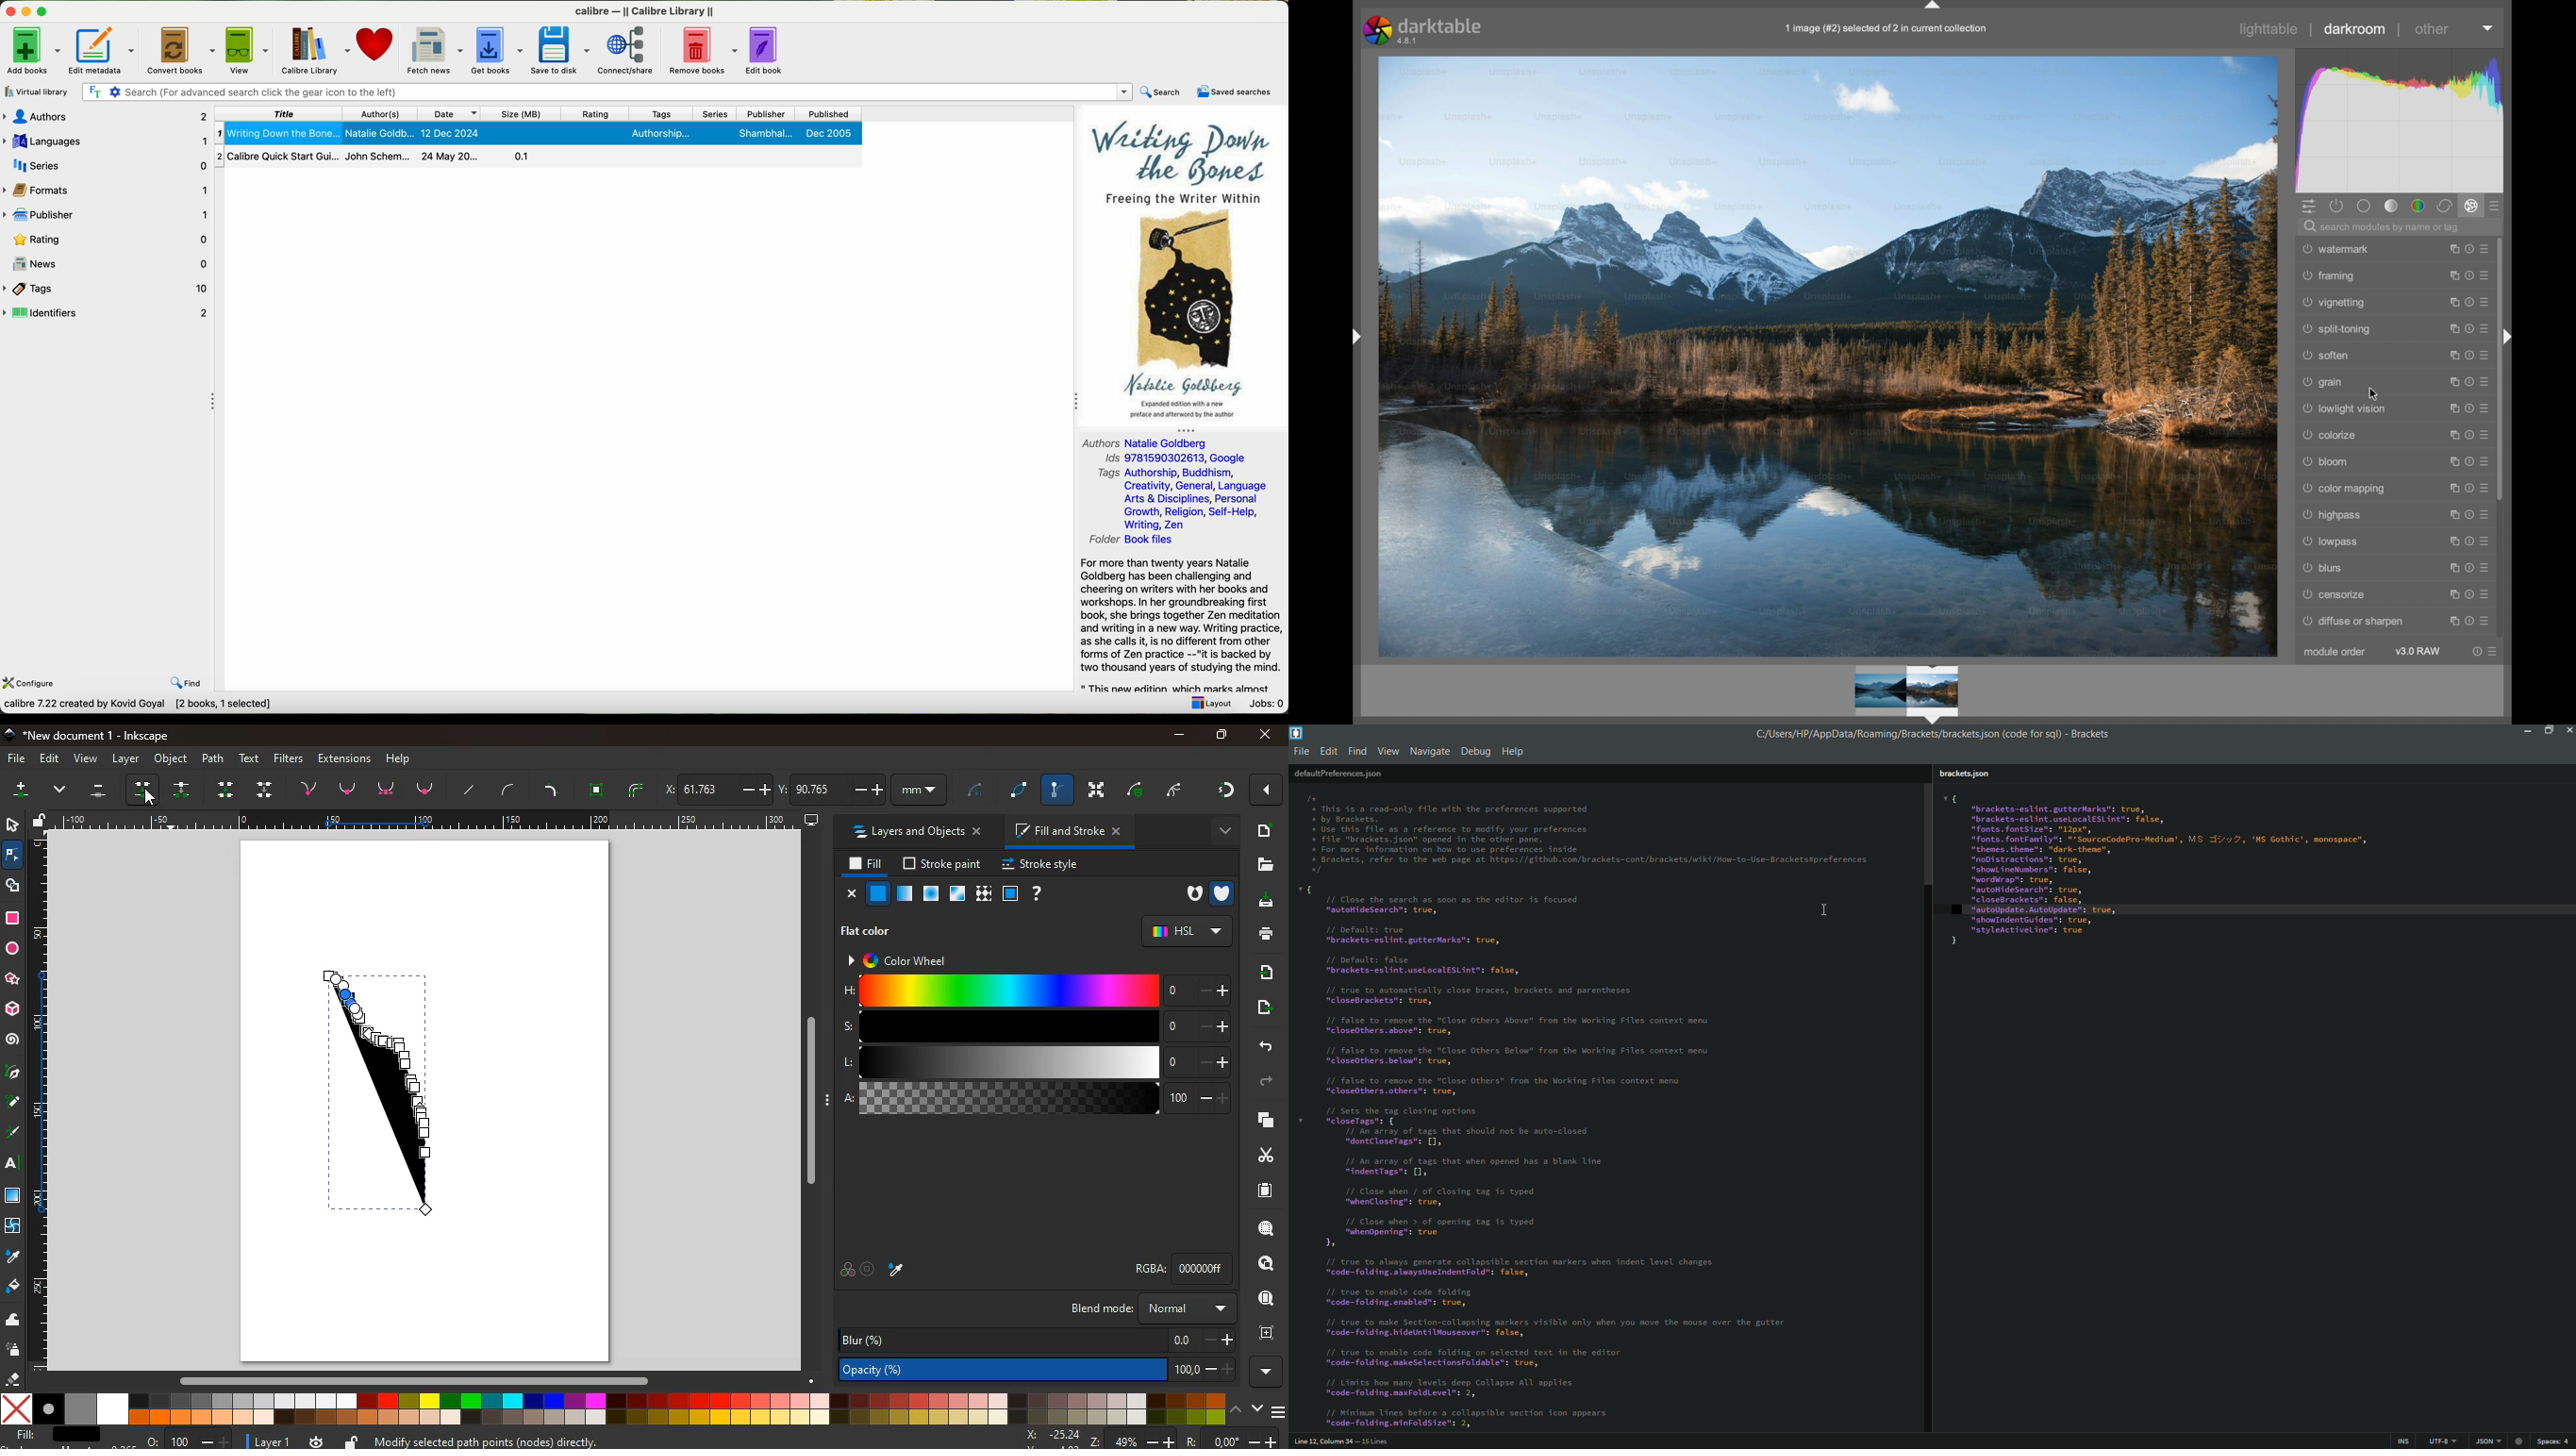 Image resolution: width=2576 pixels, height=1456 pixels. I want to click on edit book, so click(768, 50).